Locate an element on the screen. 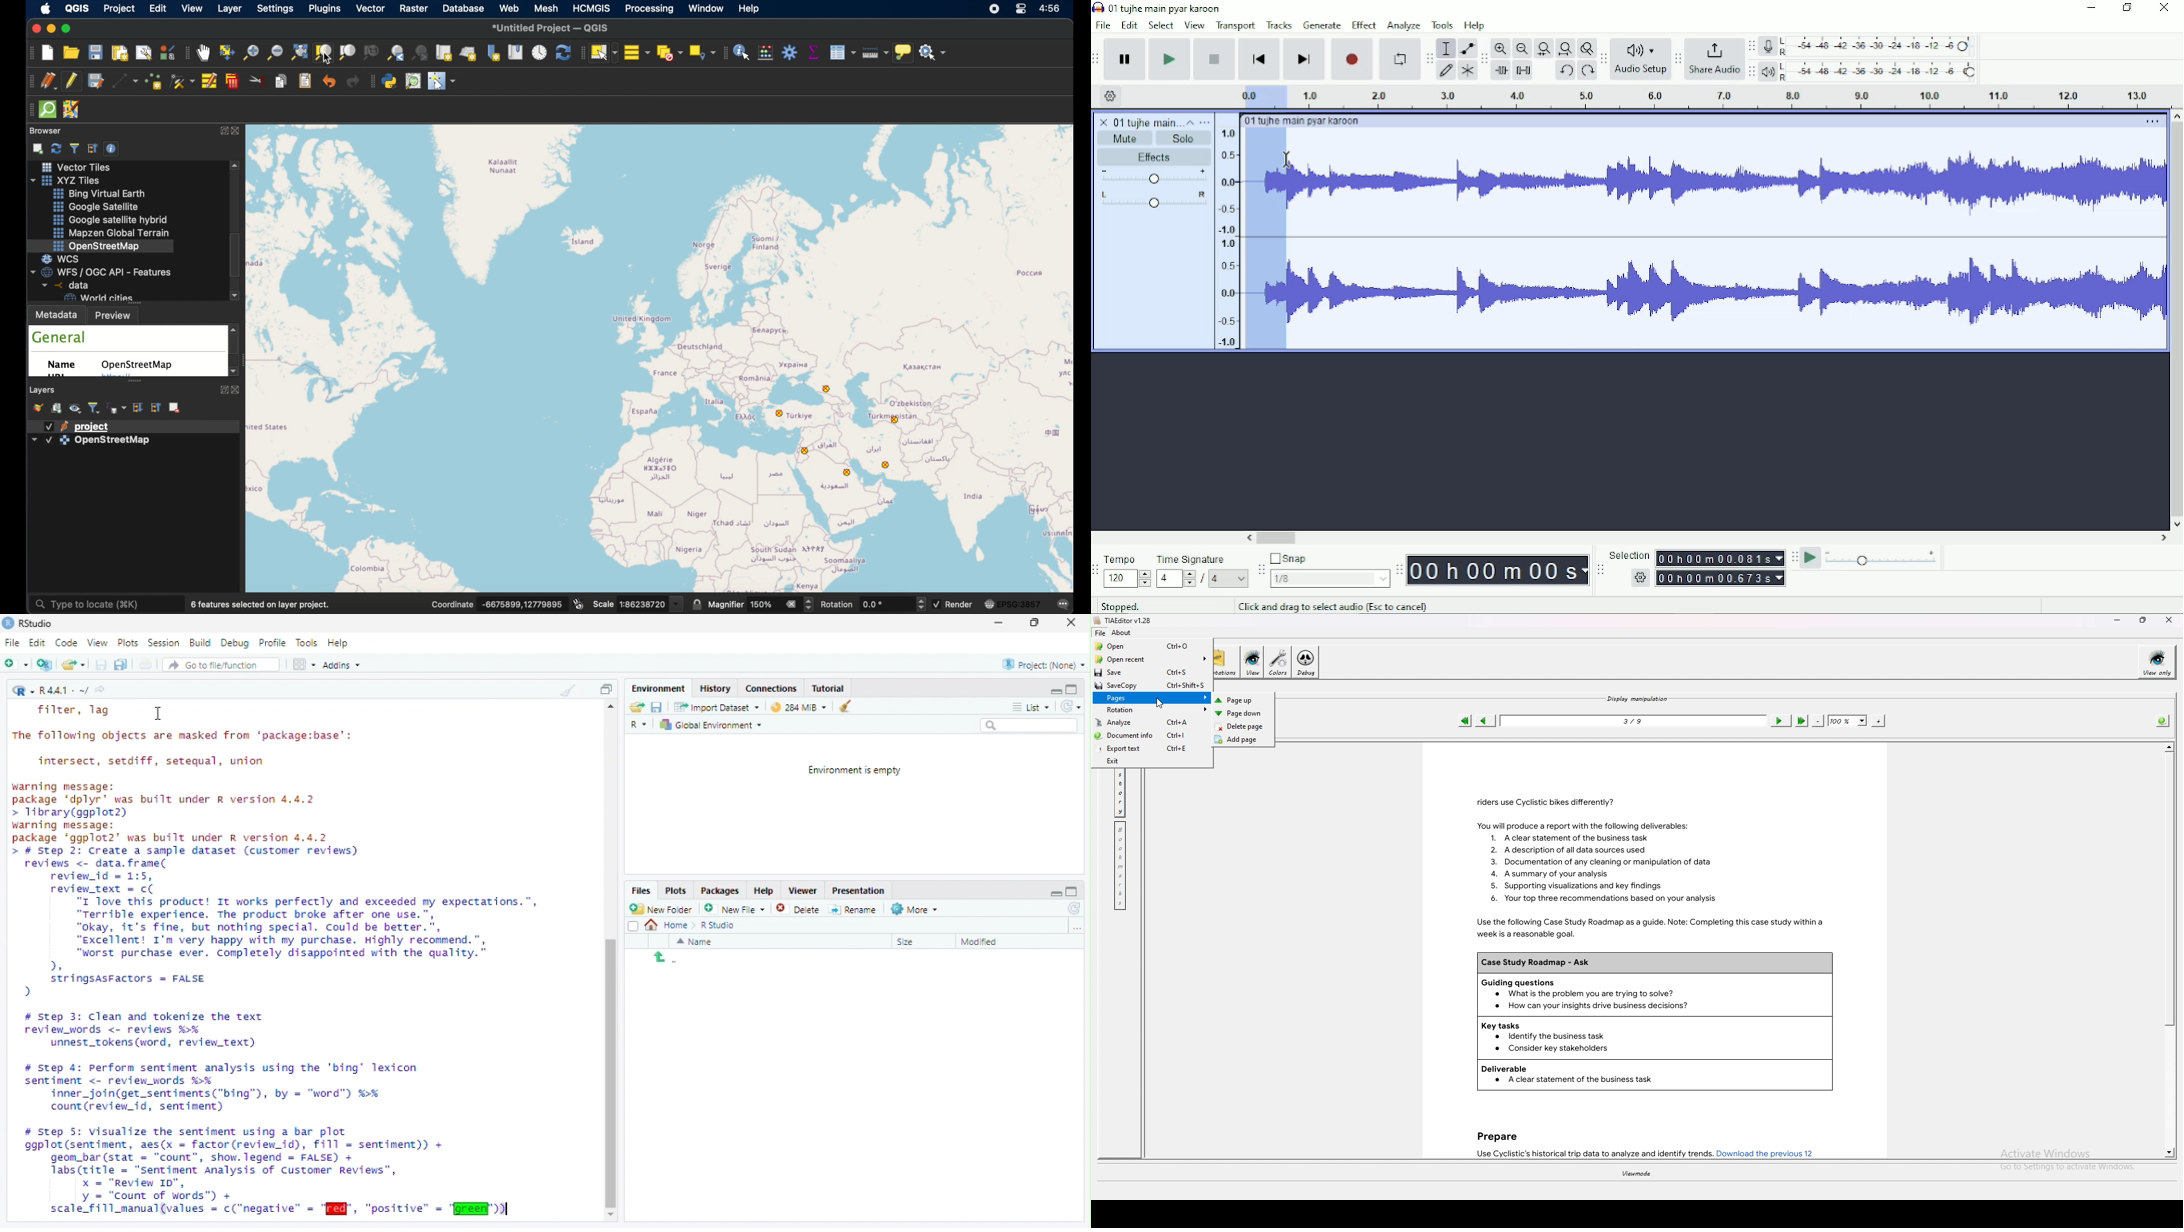 This screenshot has width=2184, height=1232. R Studio is located at coordinates (720, 926).